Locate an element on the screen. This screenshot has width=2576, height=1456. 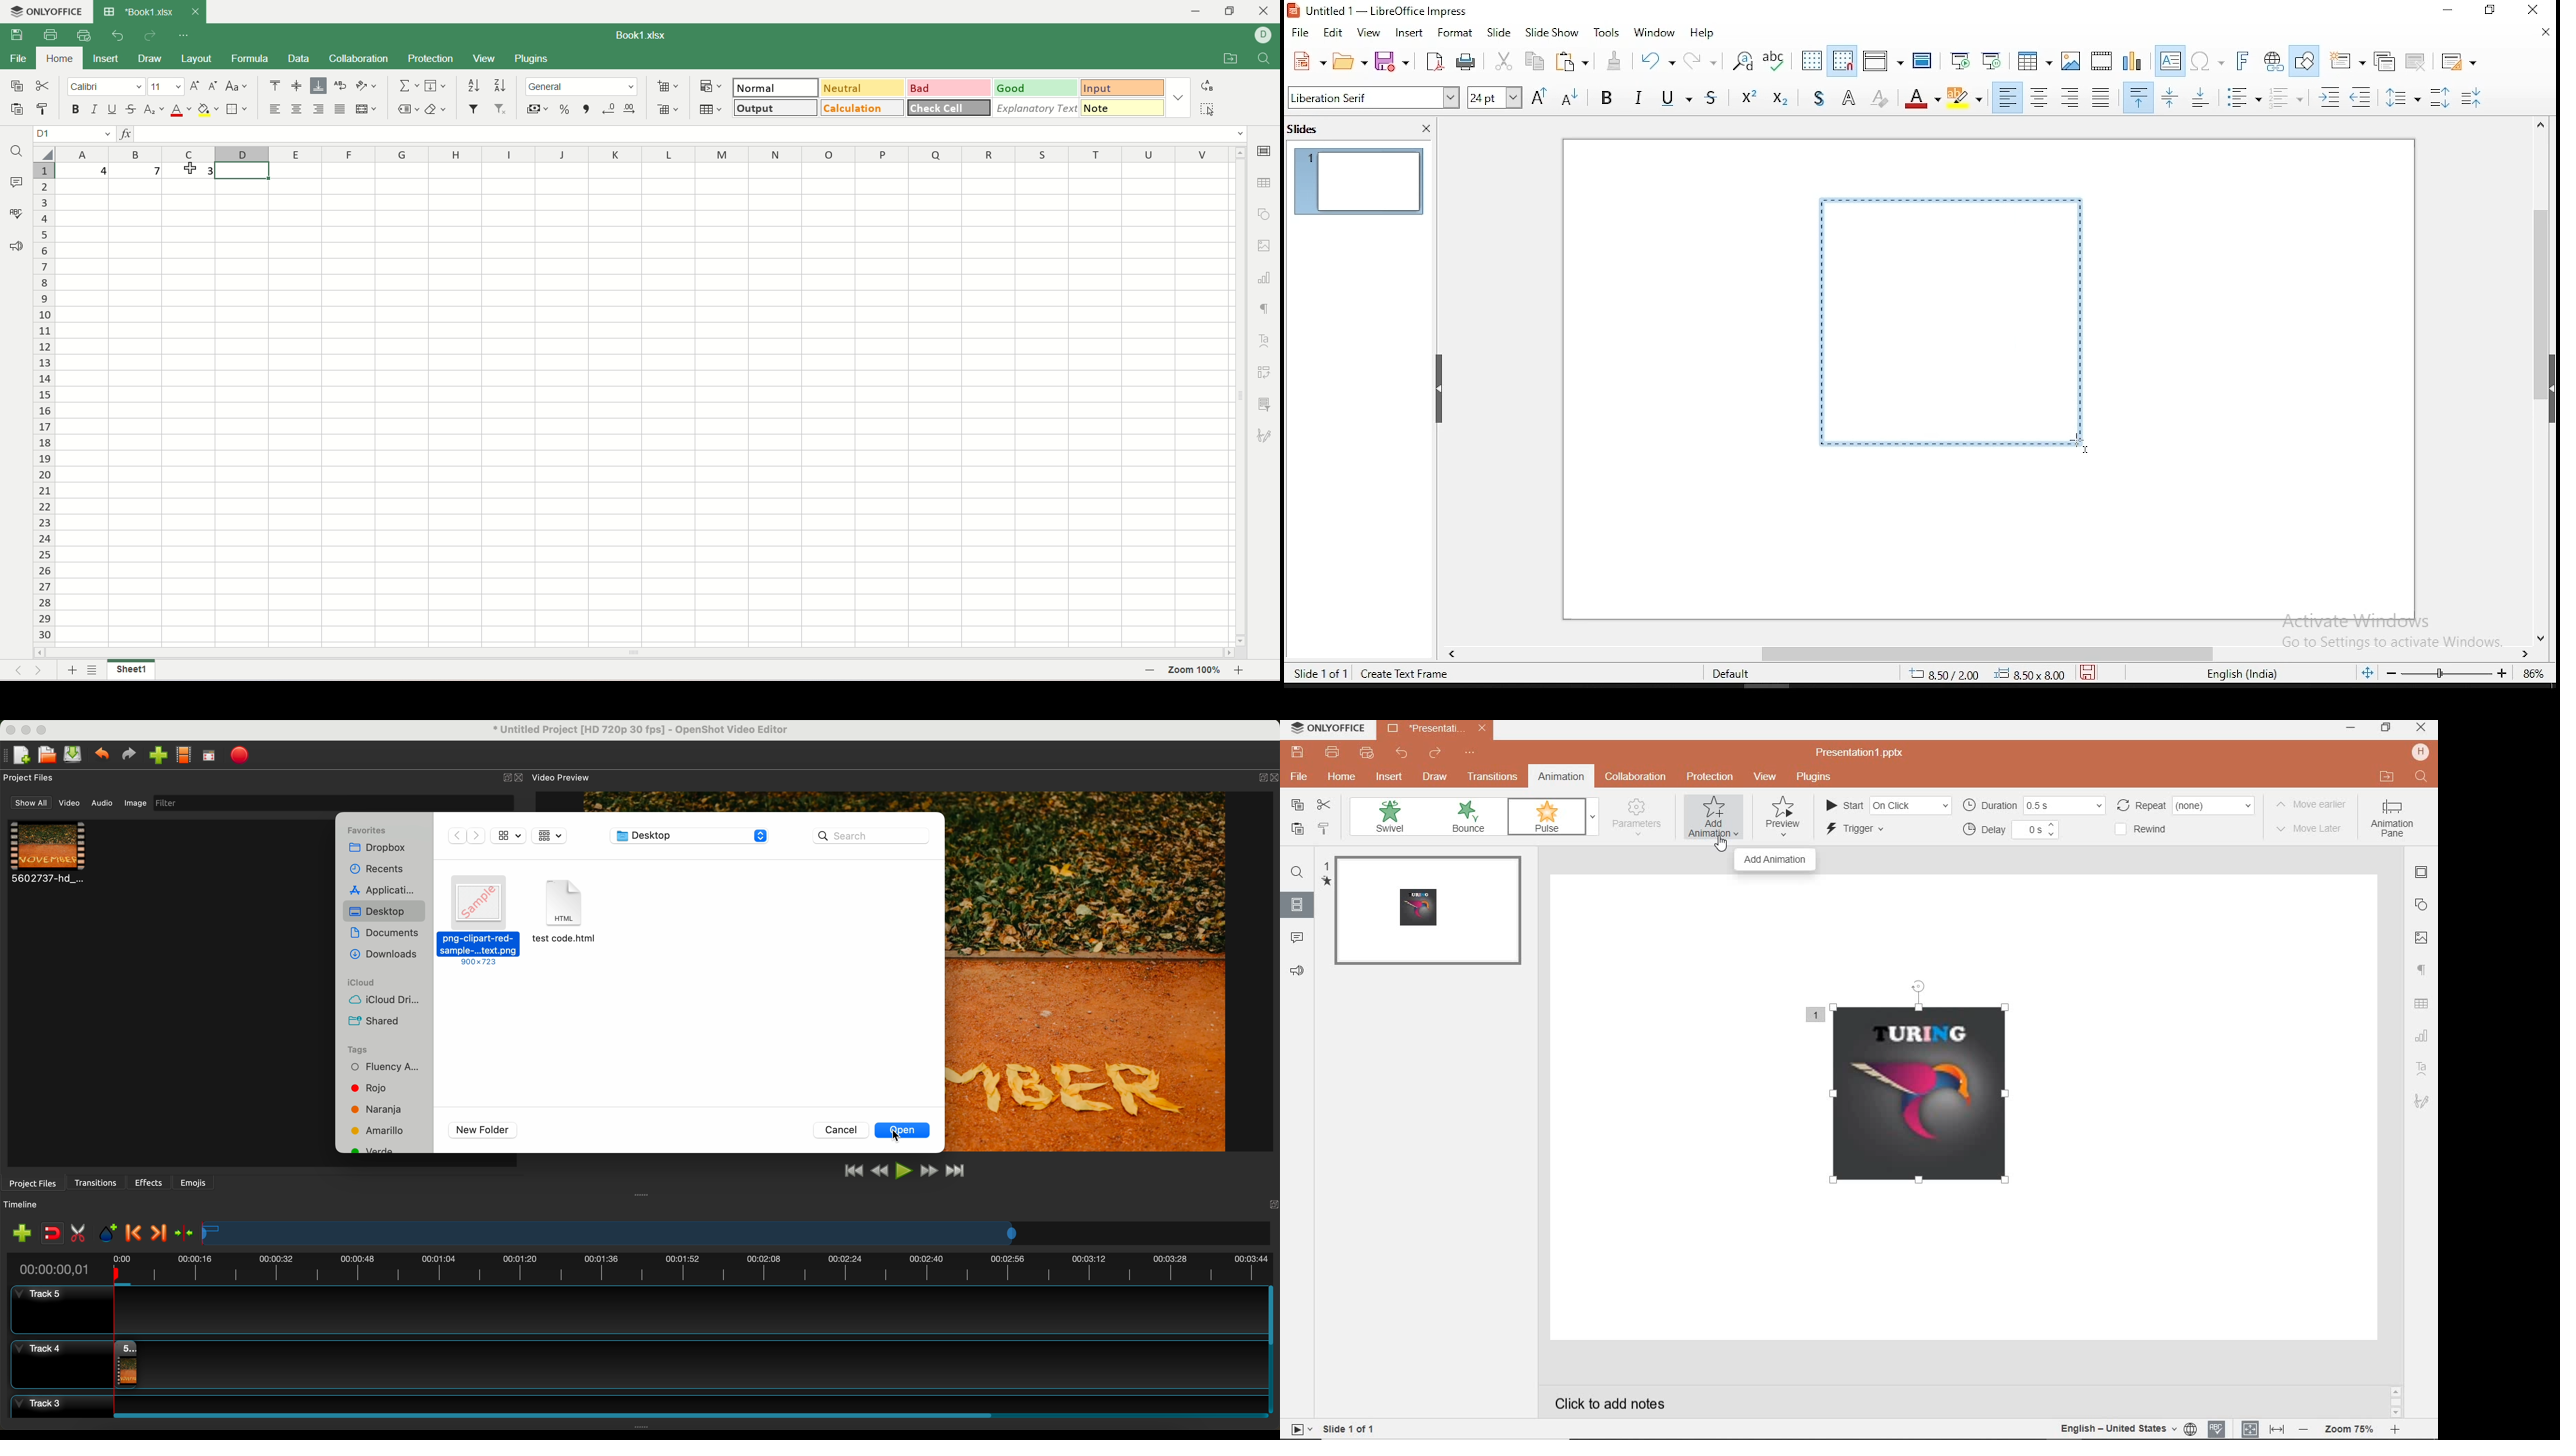
increase size is located at coordinates (196, 86).